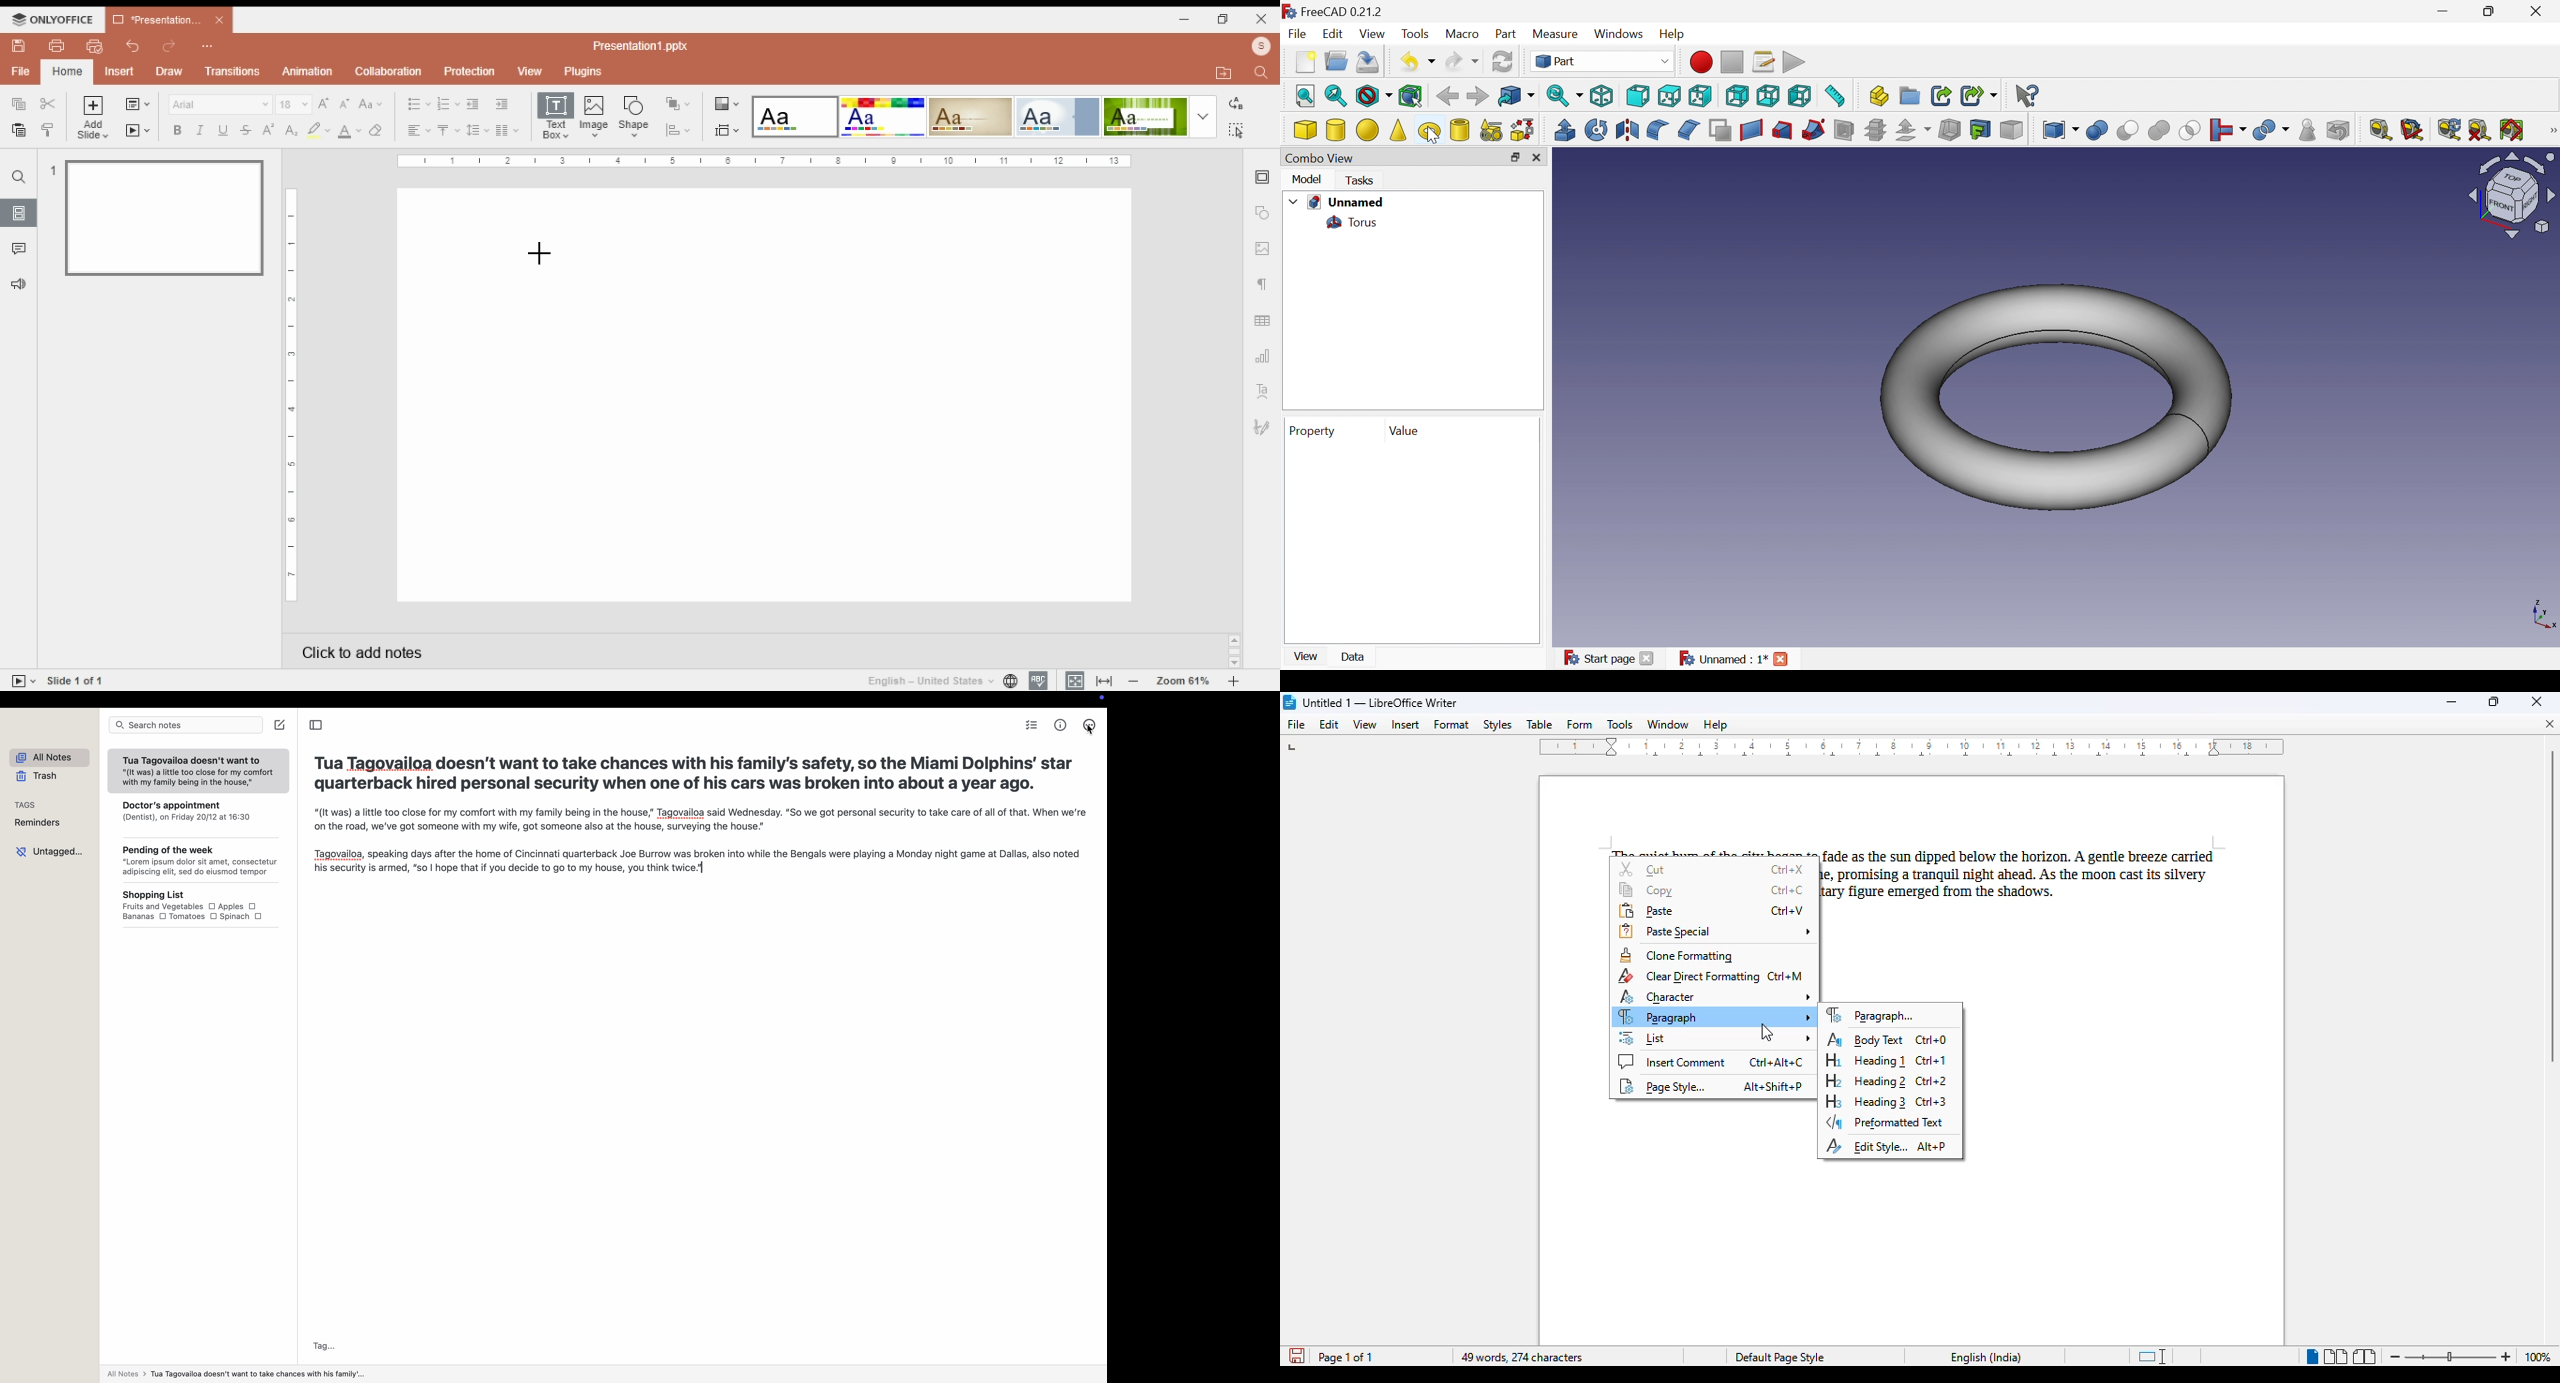  Describe the element at coordinates (2512, 129) in the screenshot. I see `Toggle all` at that location.